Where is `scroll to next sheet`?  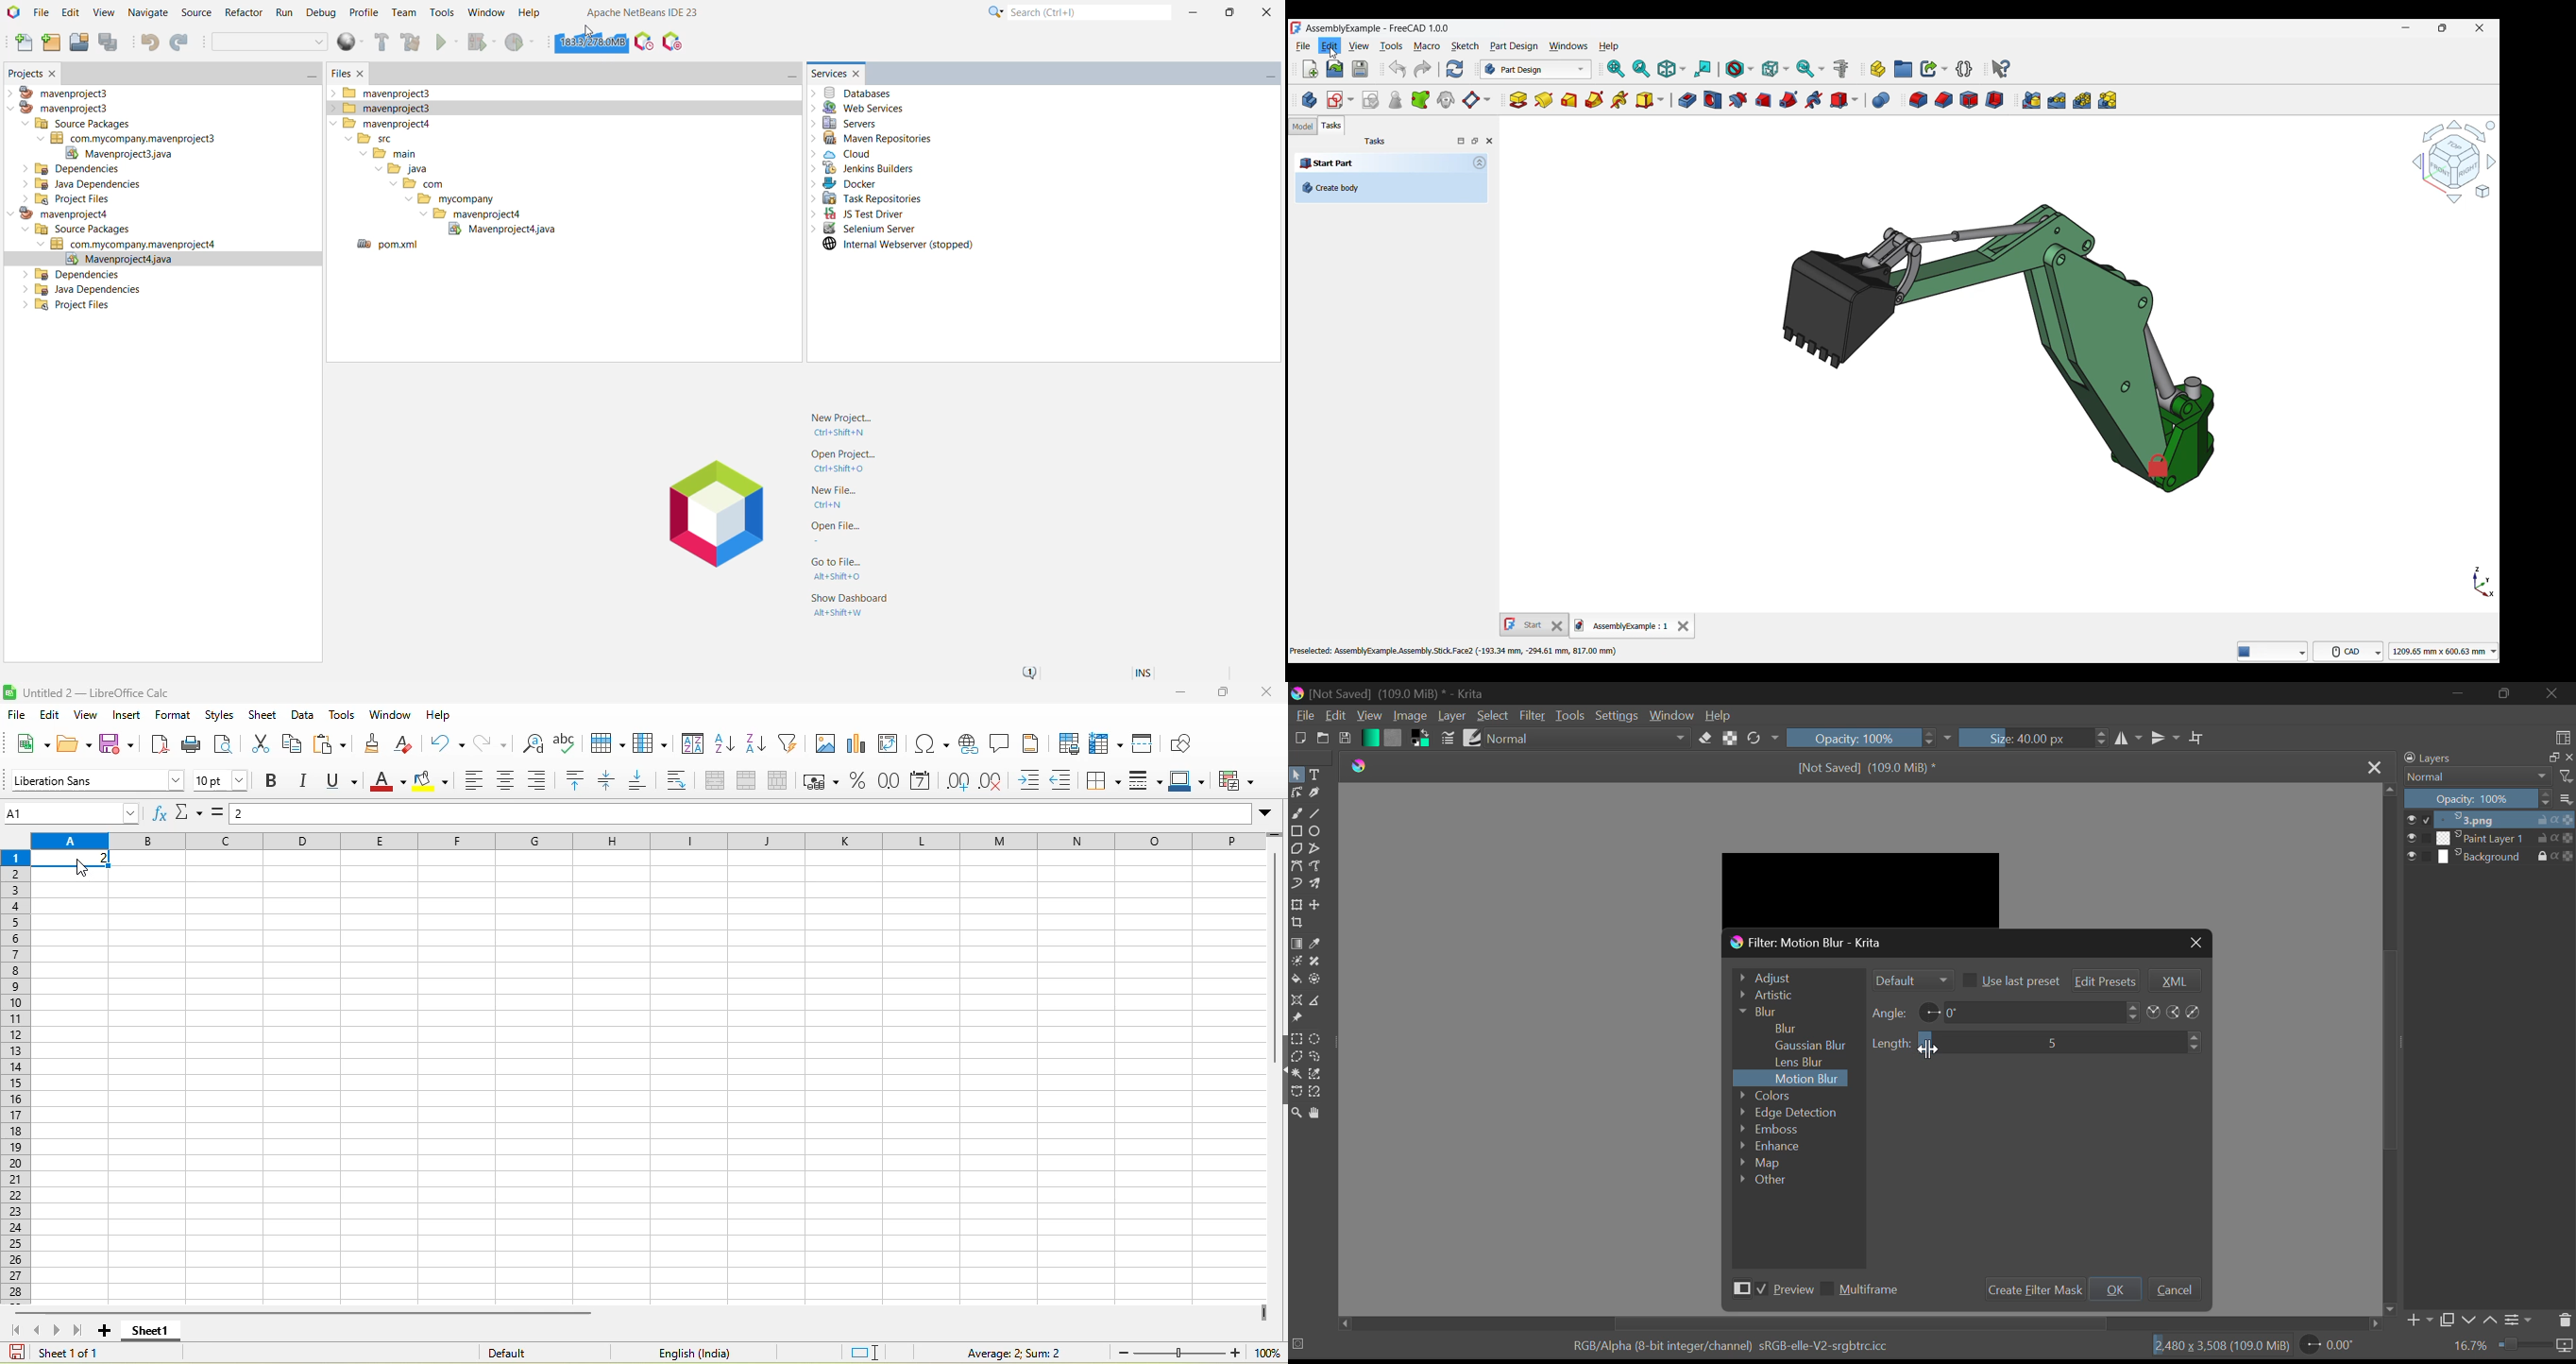
scroll to next sheet is located at coordinates (60, 1329).